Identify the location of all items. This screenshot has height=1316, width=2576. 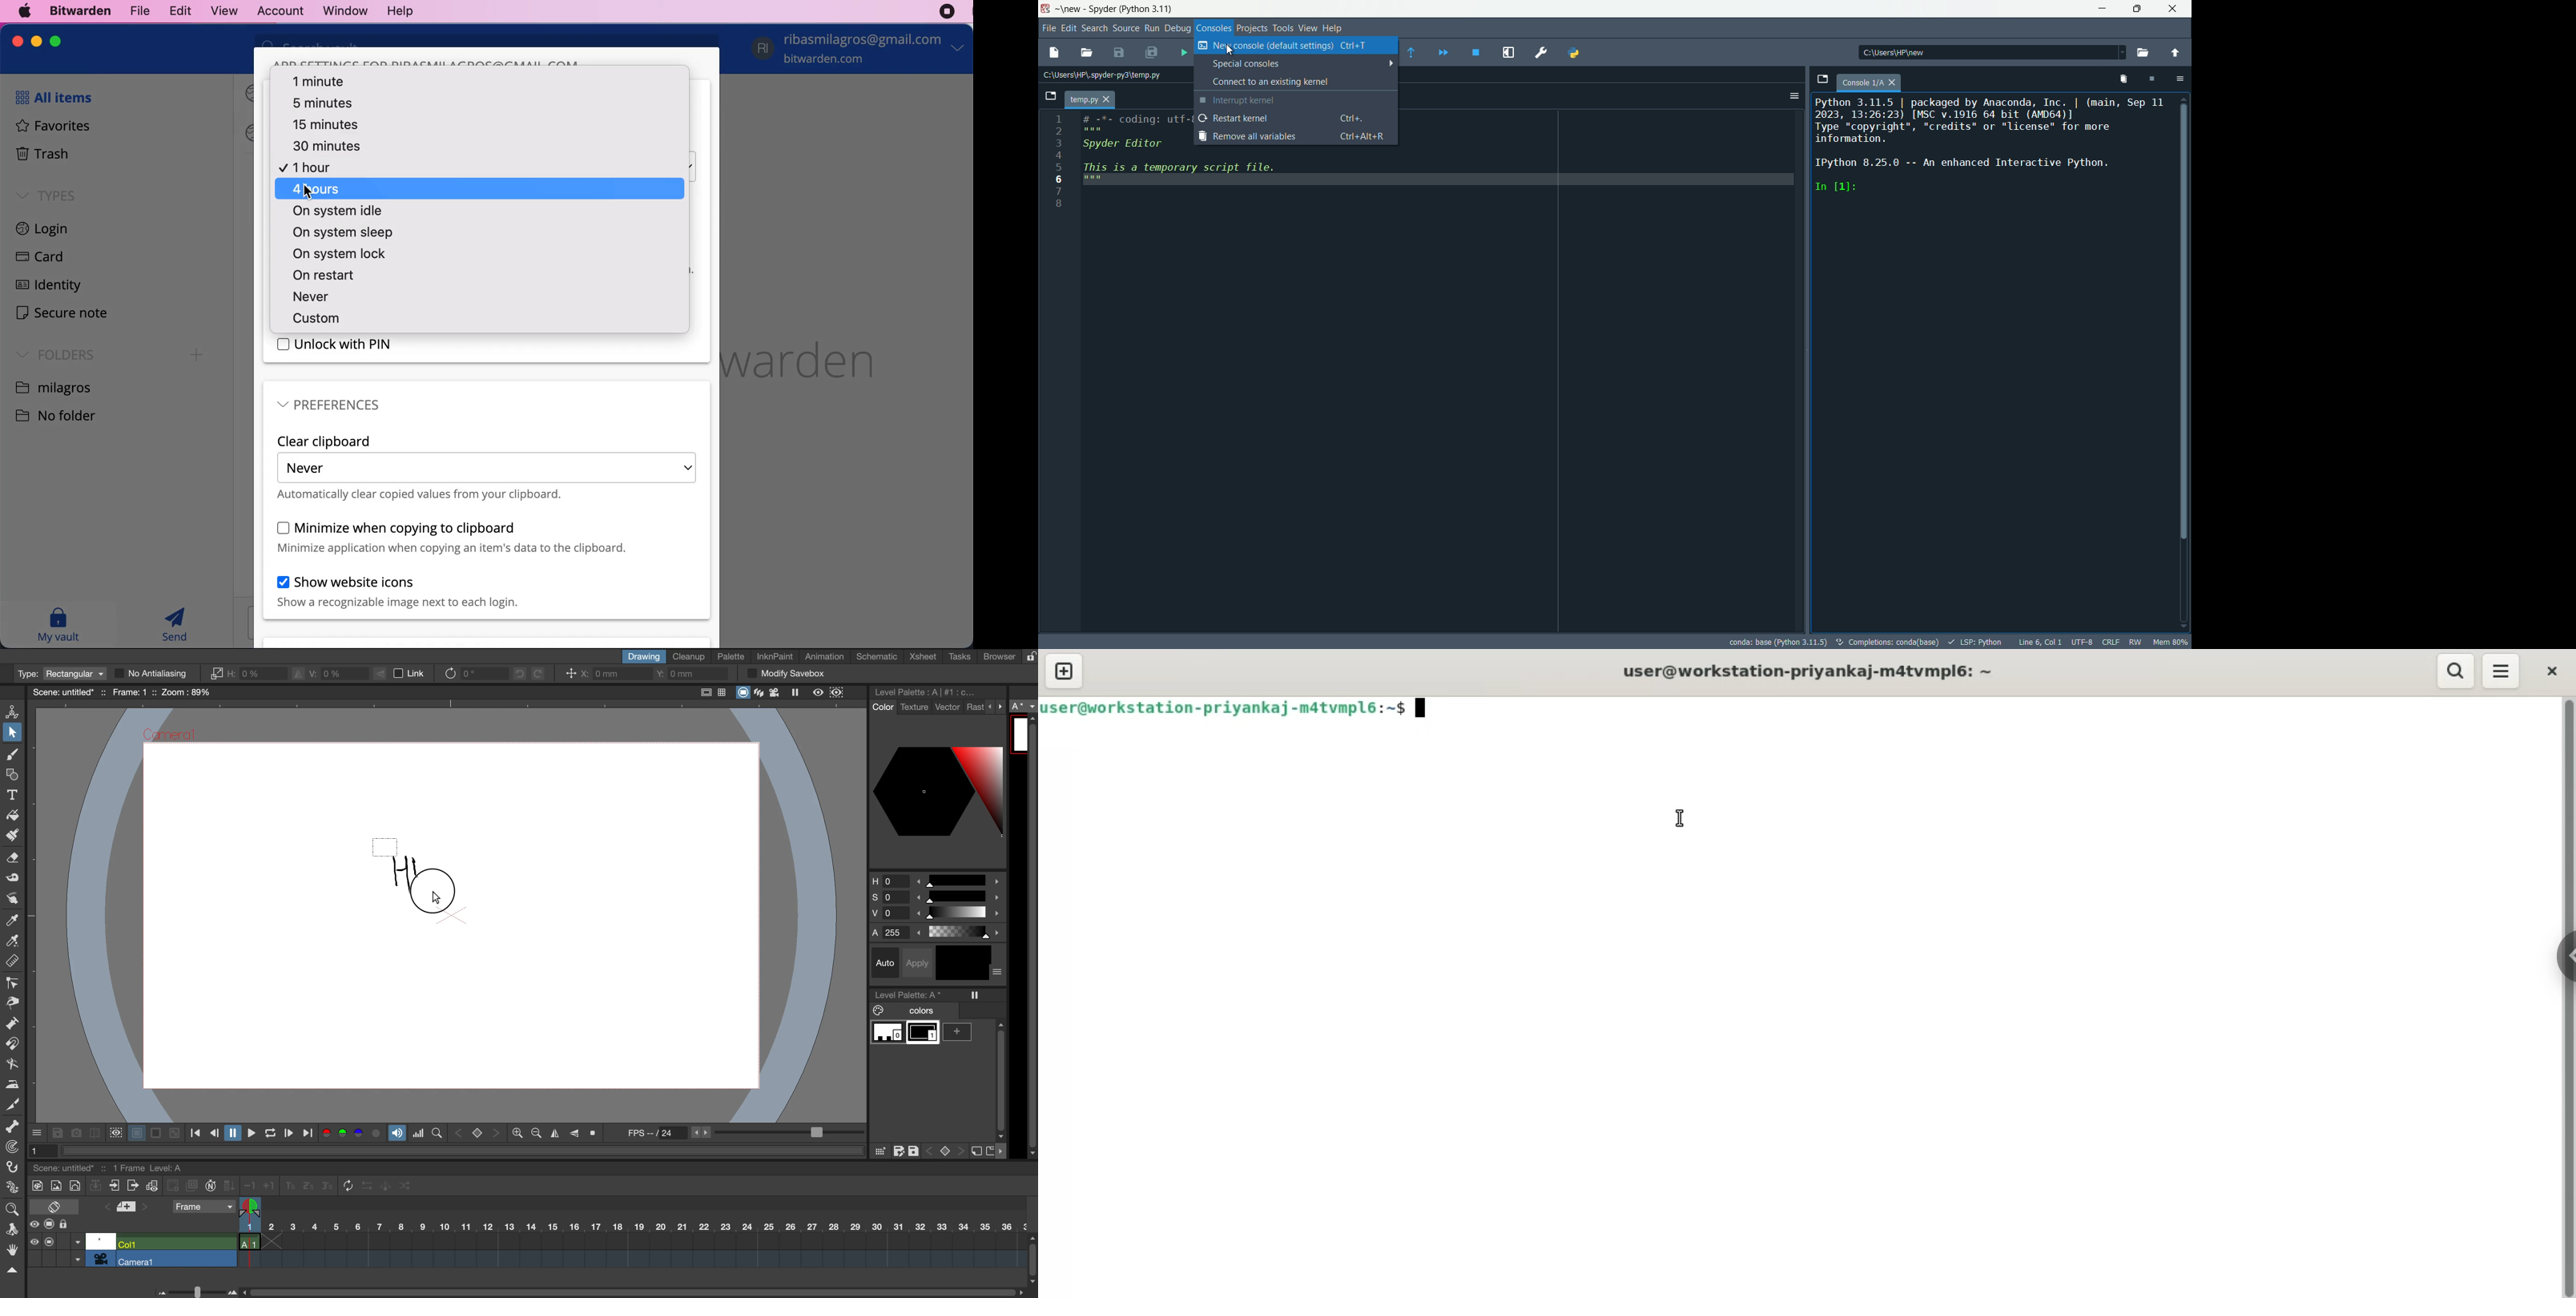
(50, 97).